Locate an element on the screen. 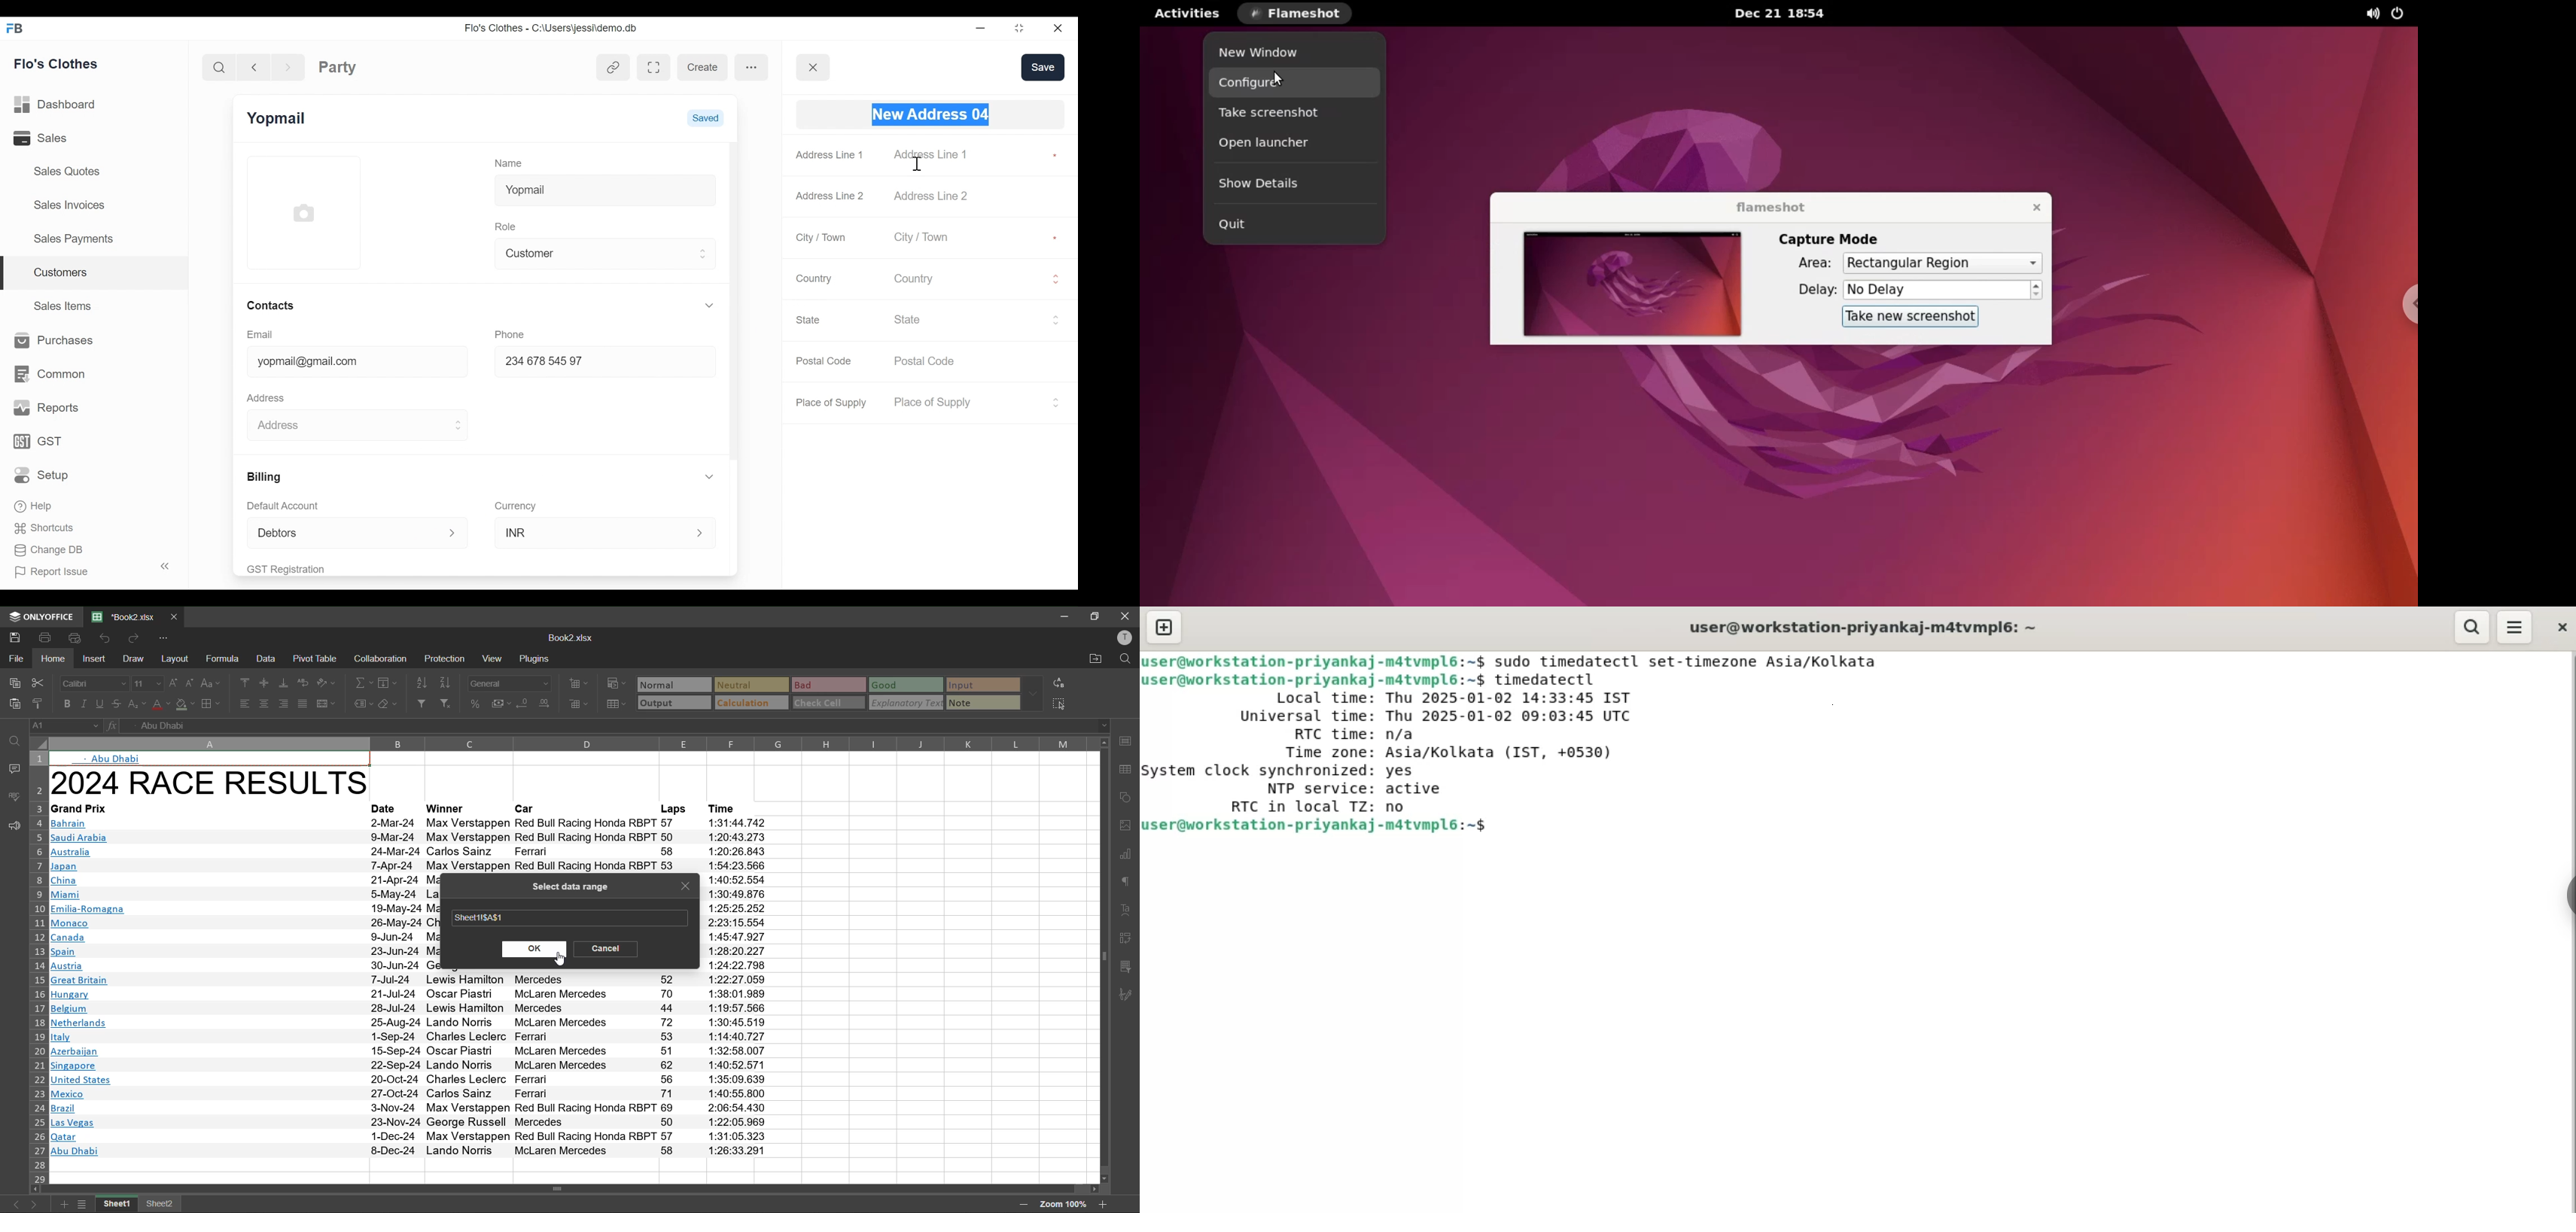 This screenshot has height=1232, width=2576. Toggle between form and full width view is located at coordinates (654, 67).